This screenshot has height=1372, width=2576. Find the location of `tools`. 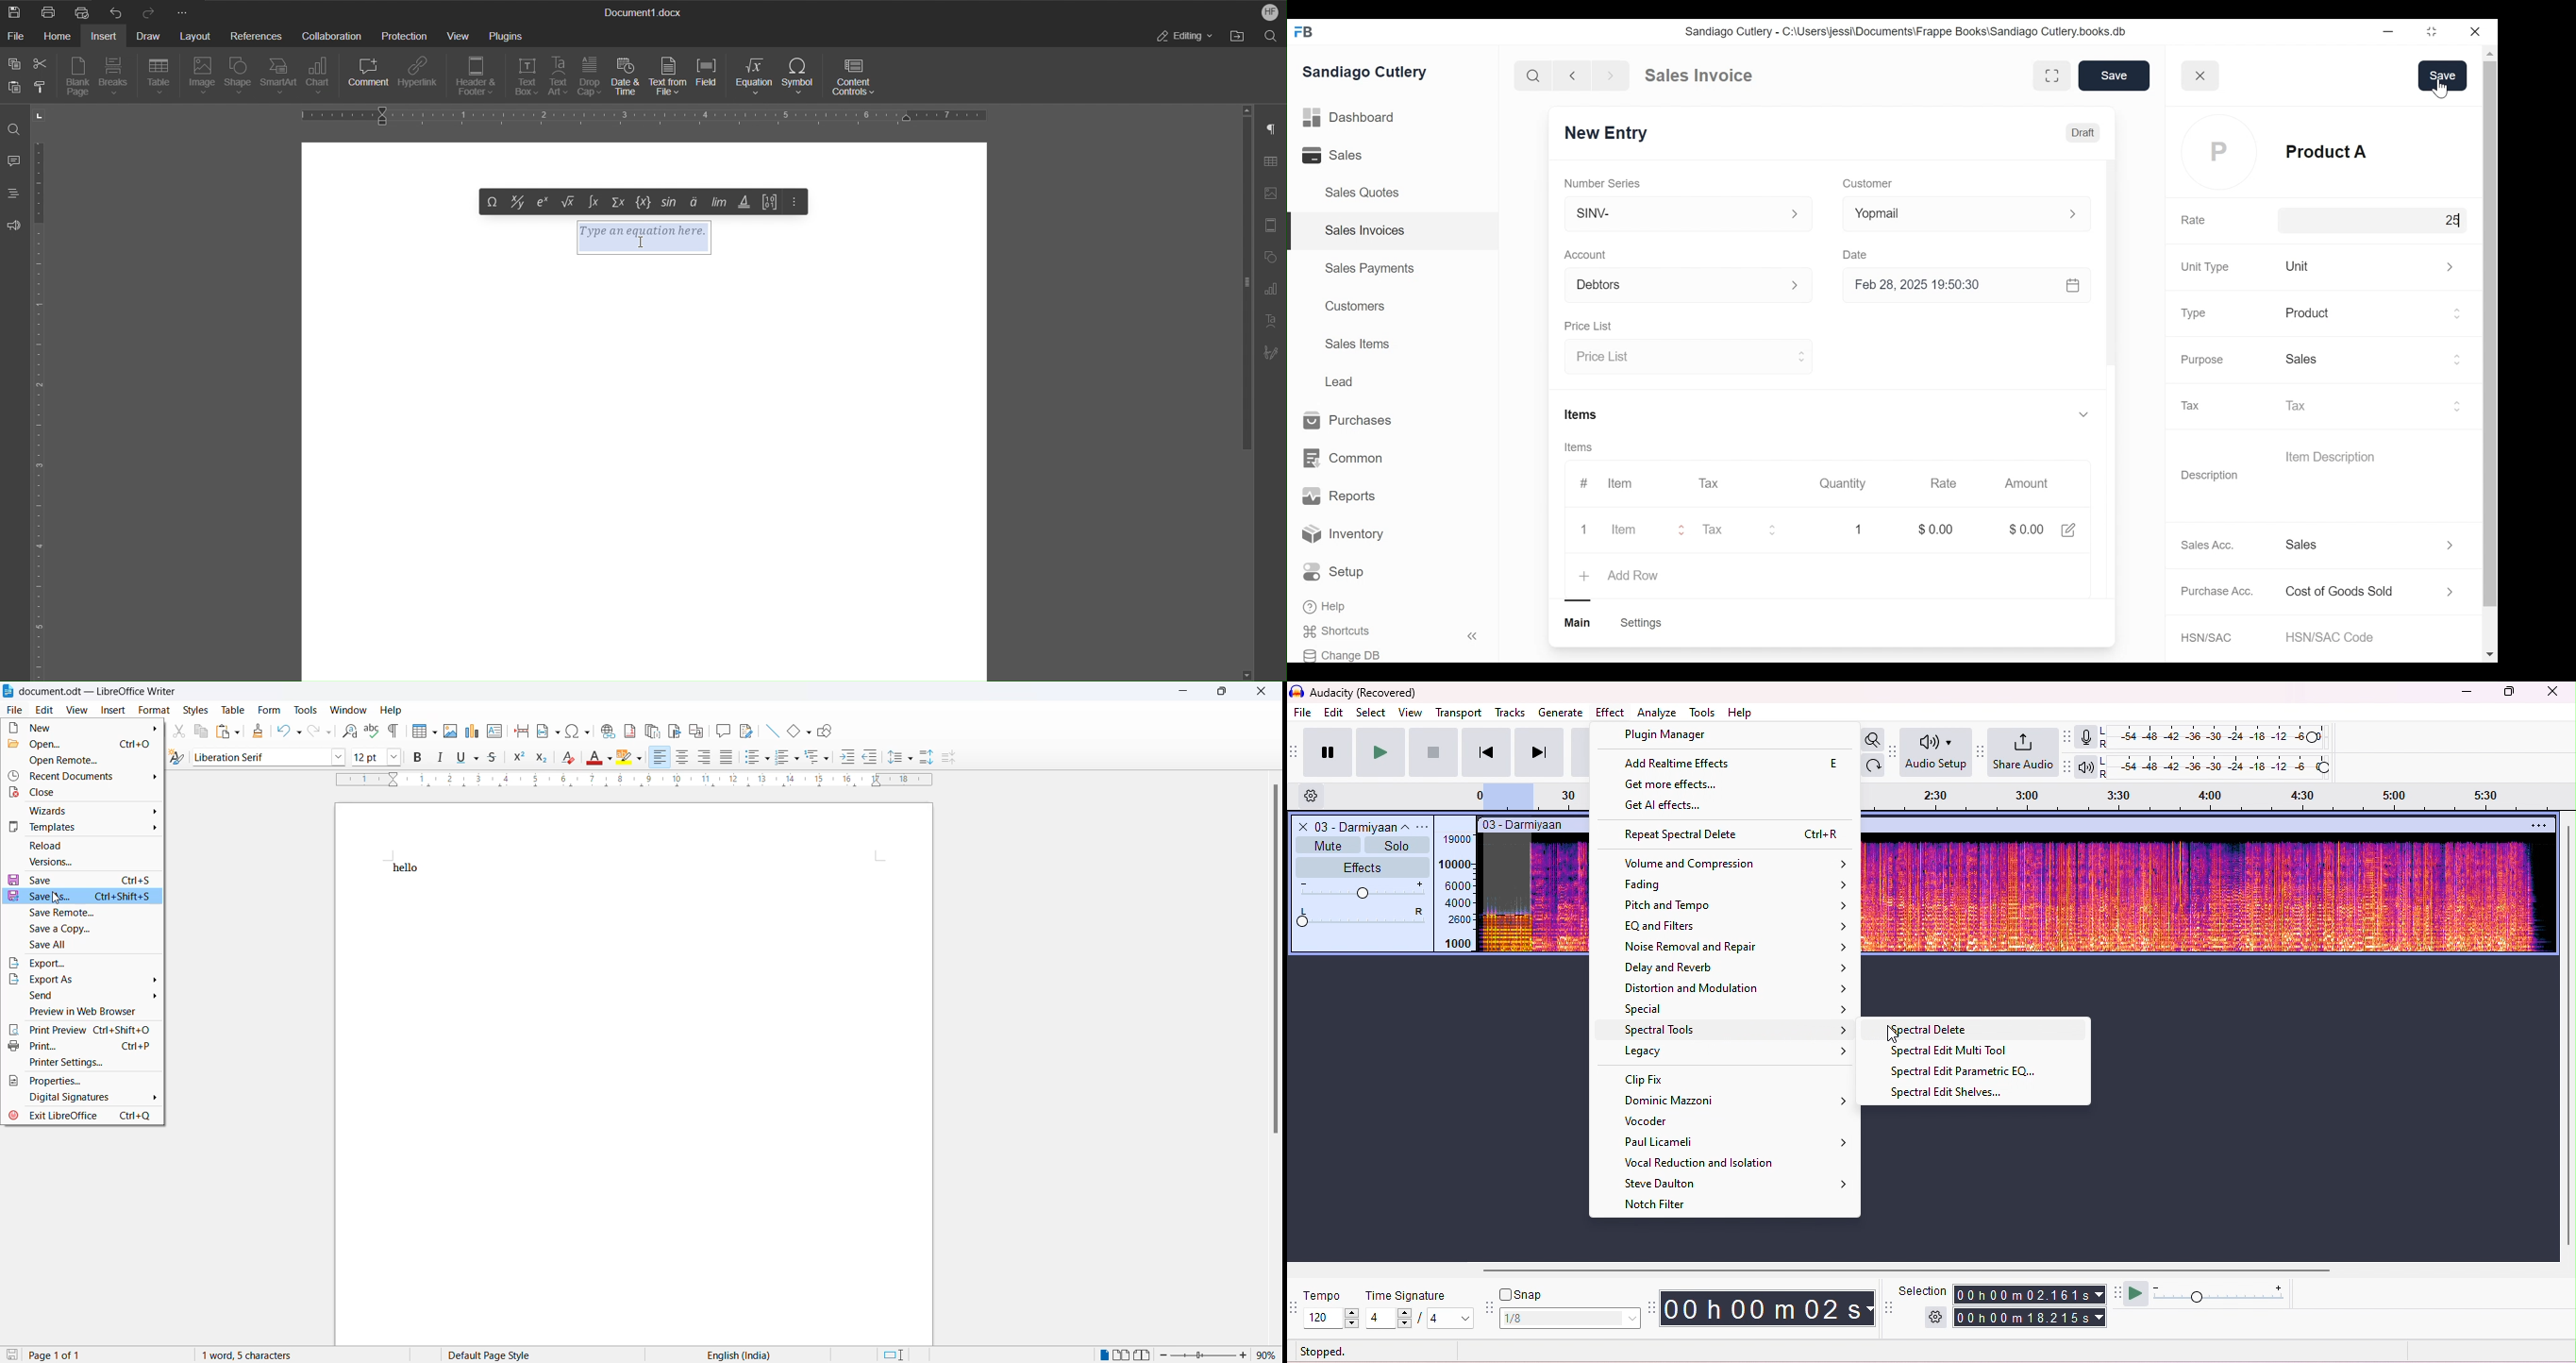

tools is located at coordinates (1701, 712).